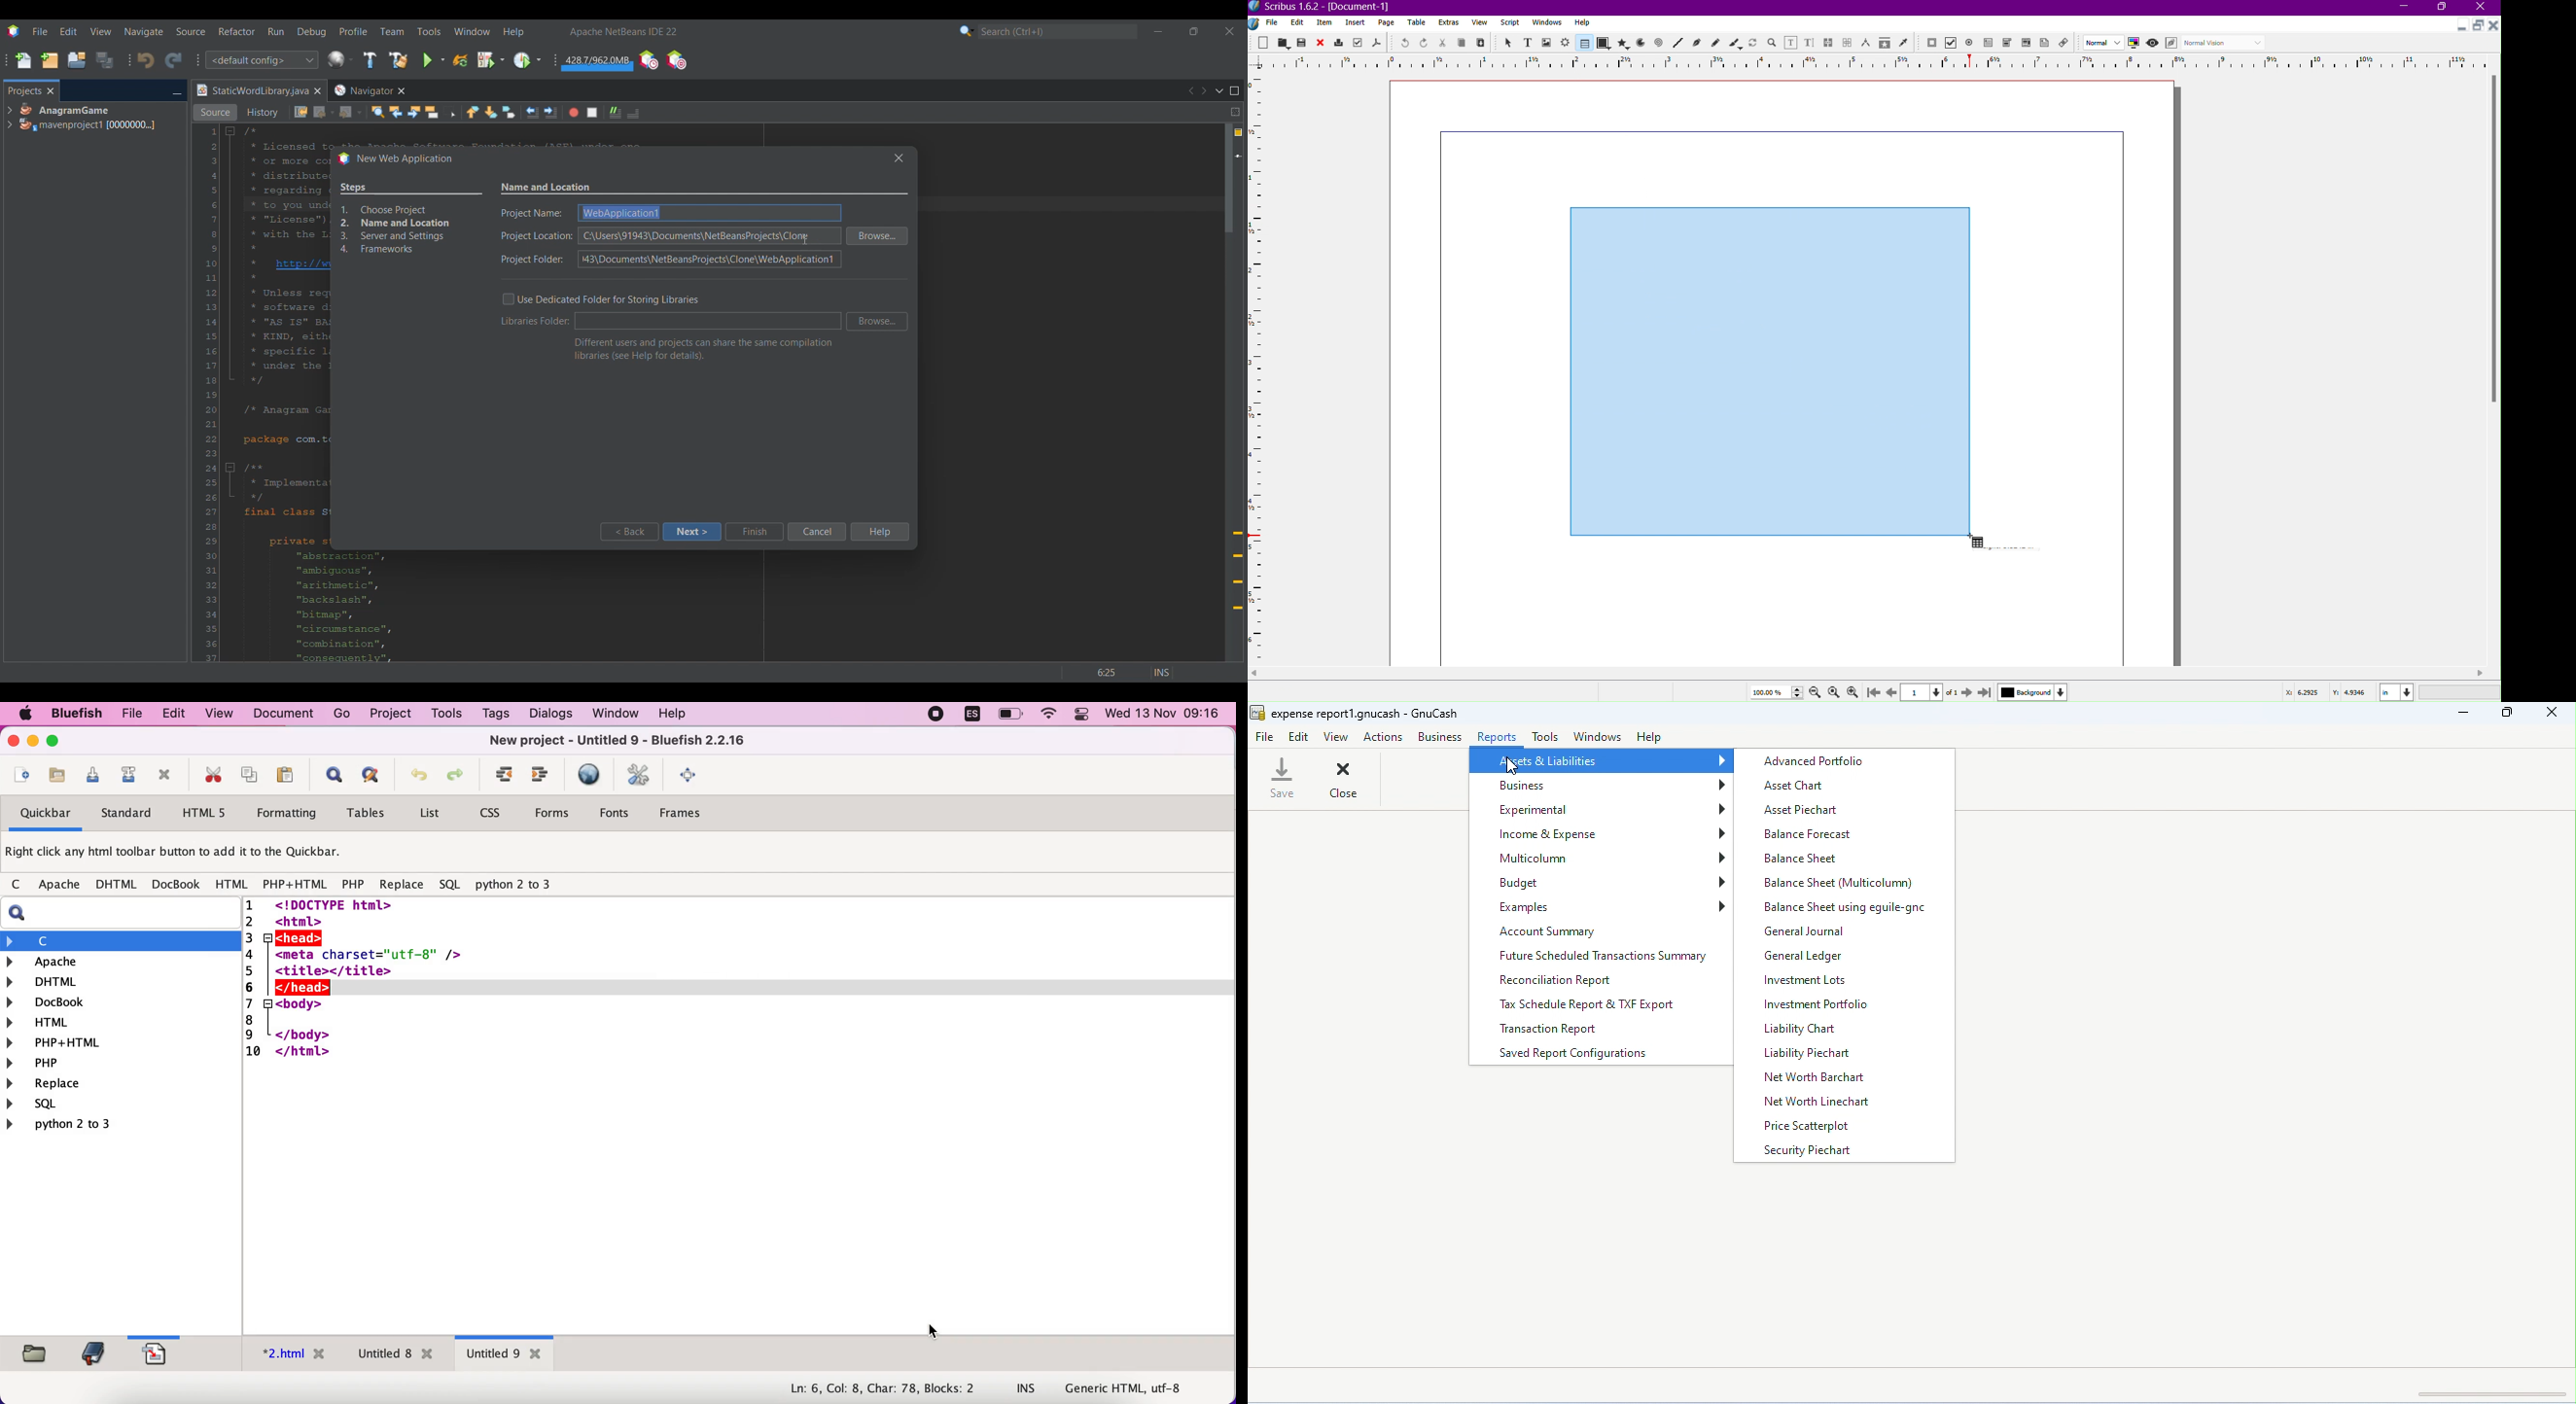 The height and width of the screenshot is (1428, 2576). I want to click on Minimize, so click(2405, 8).